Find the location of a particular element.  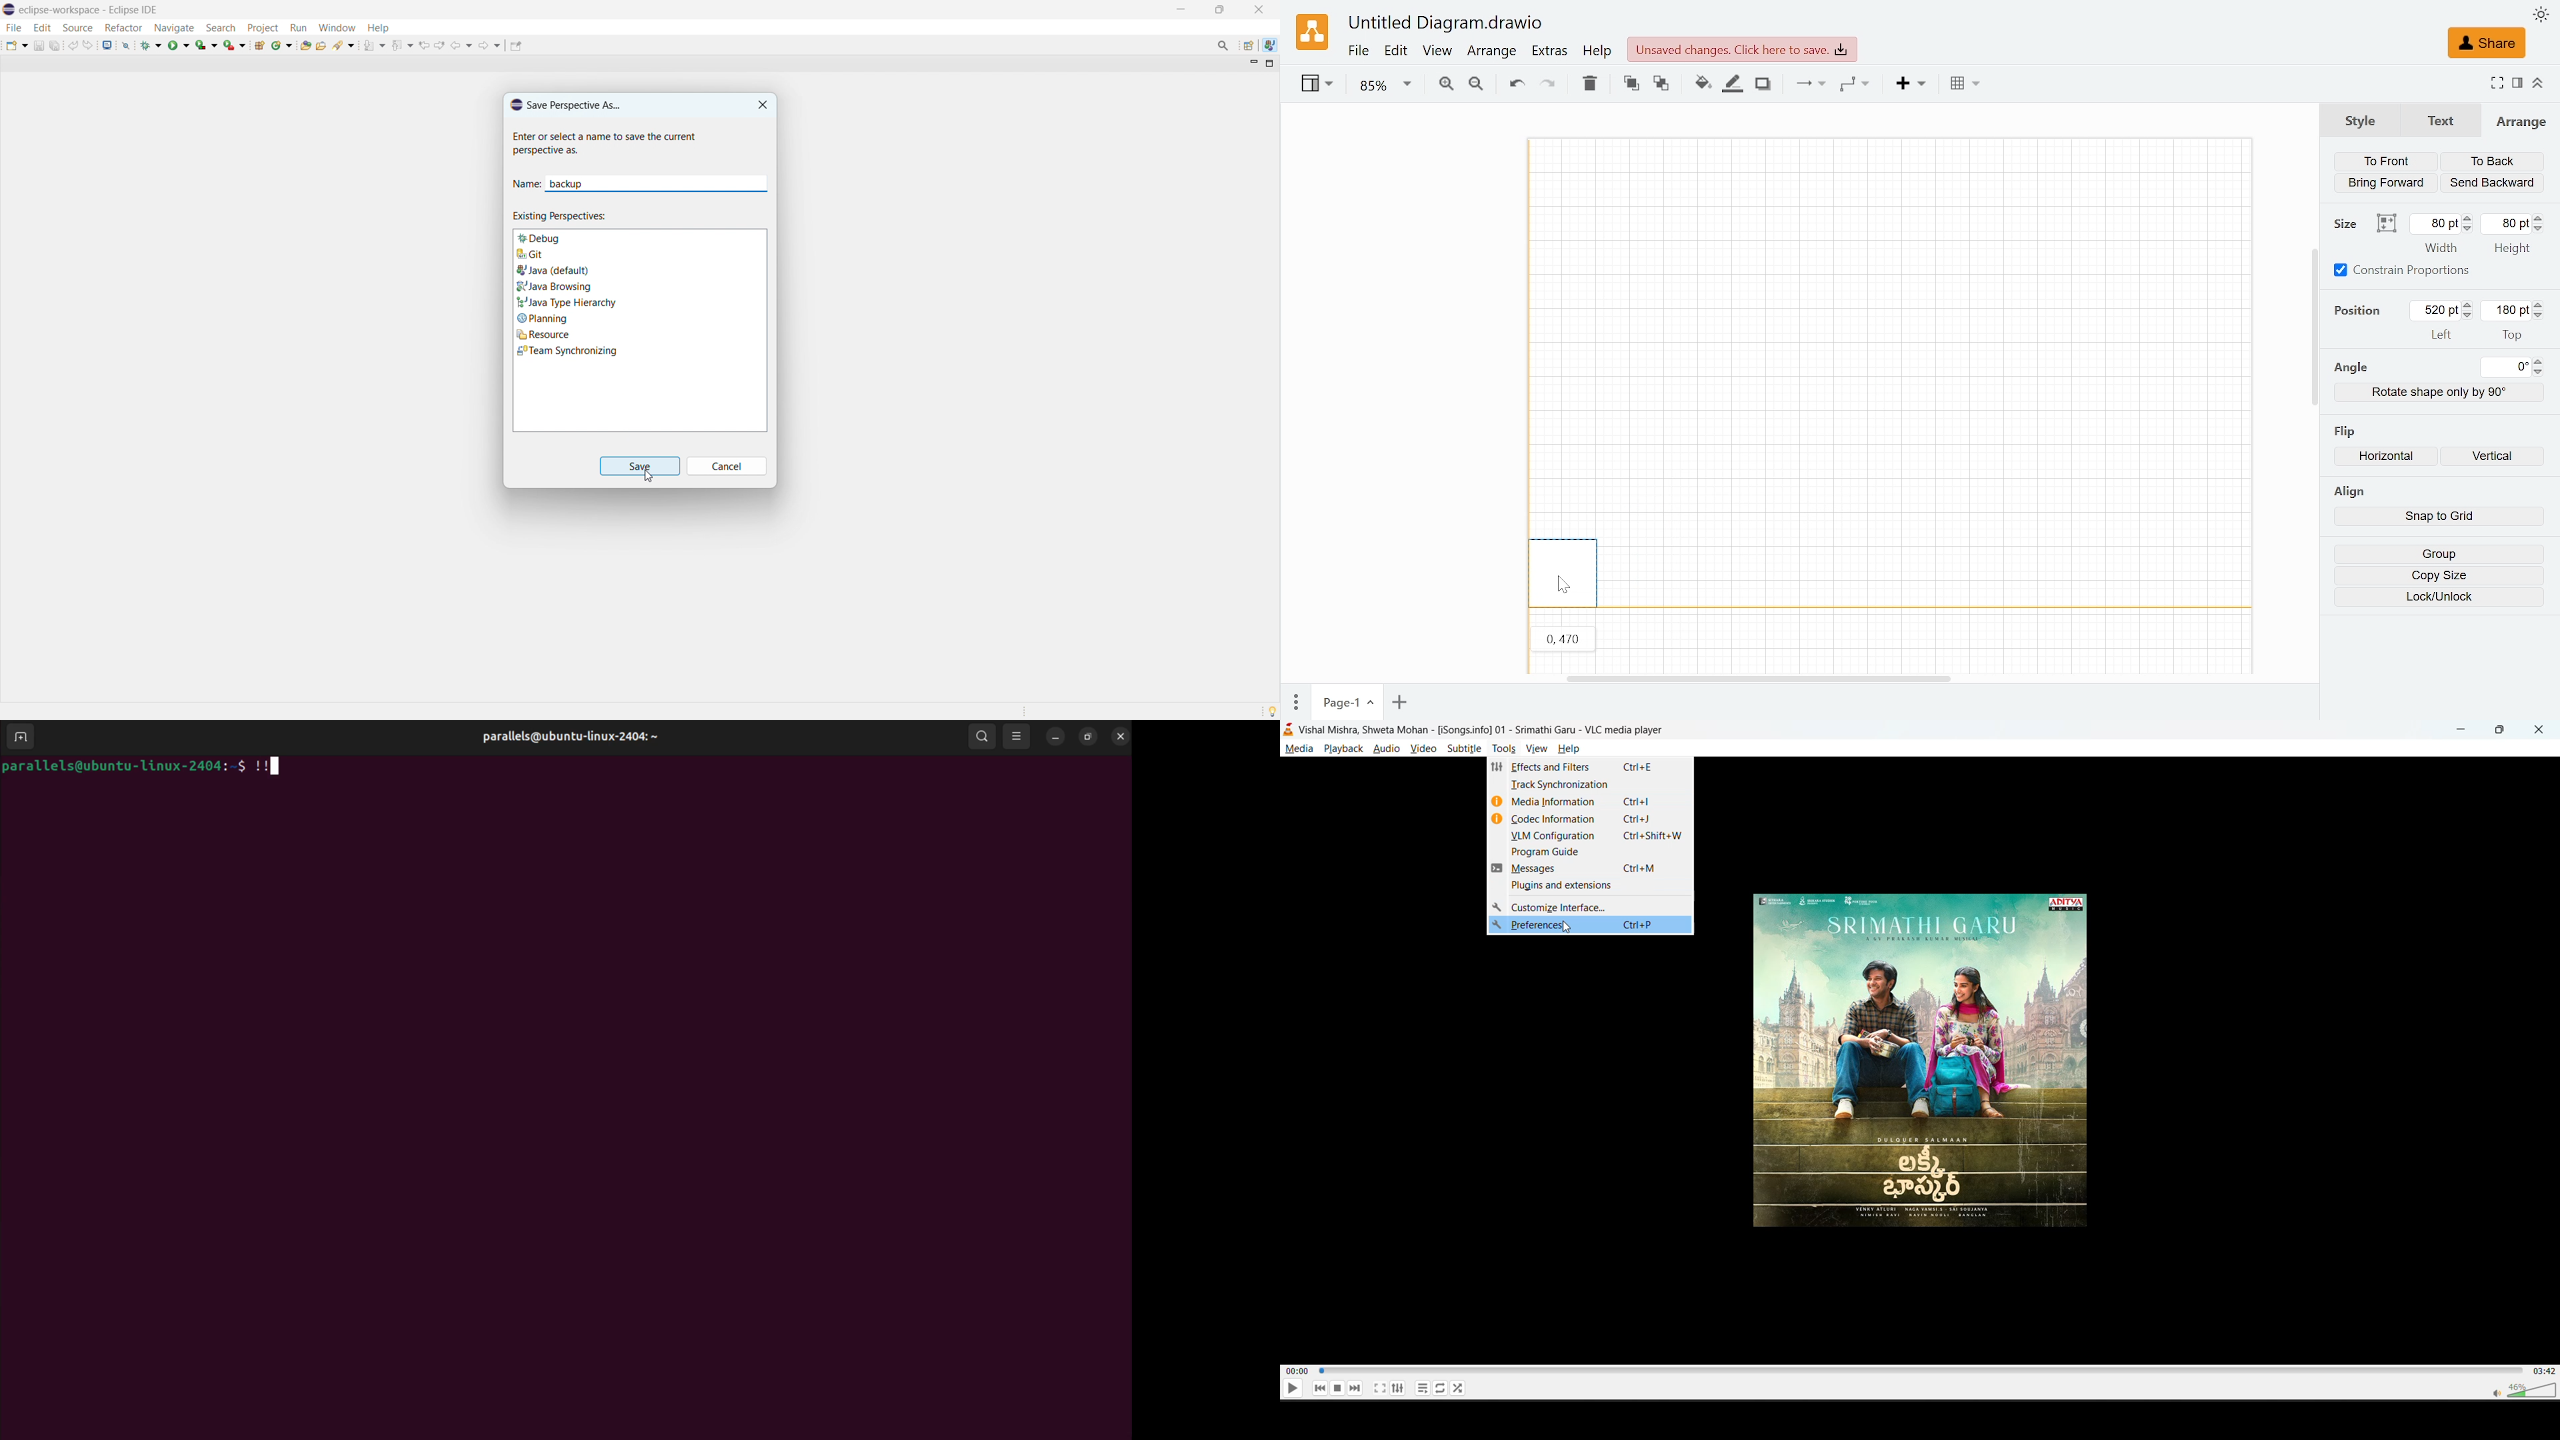

skip all breakopoints is located at coordinates (126, 45).